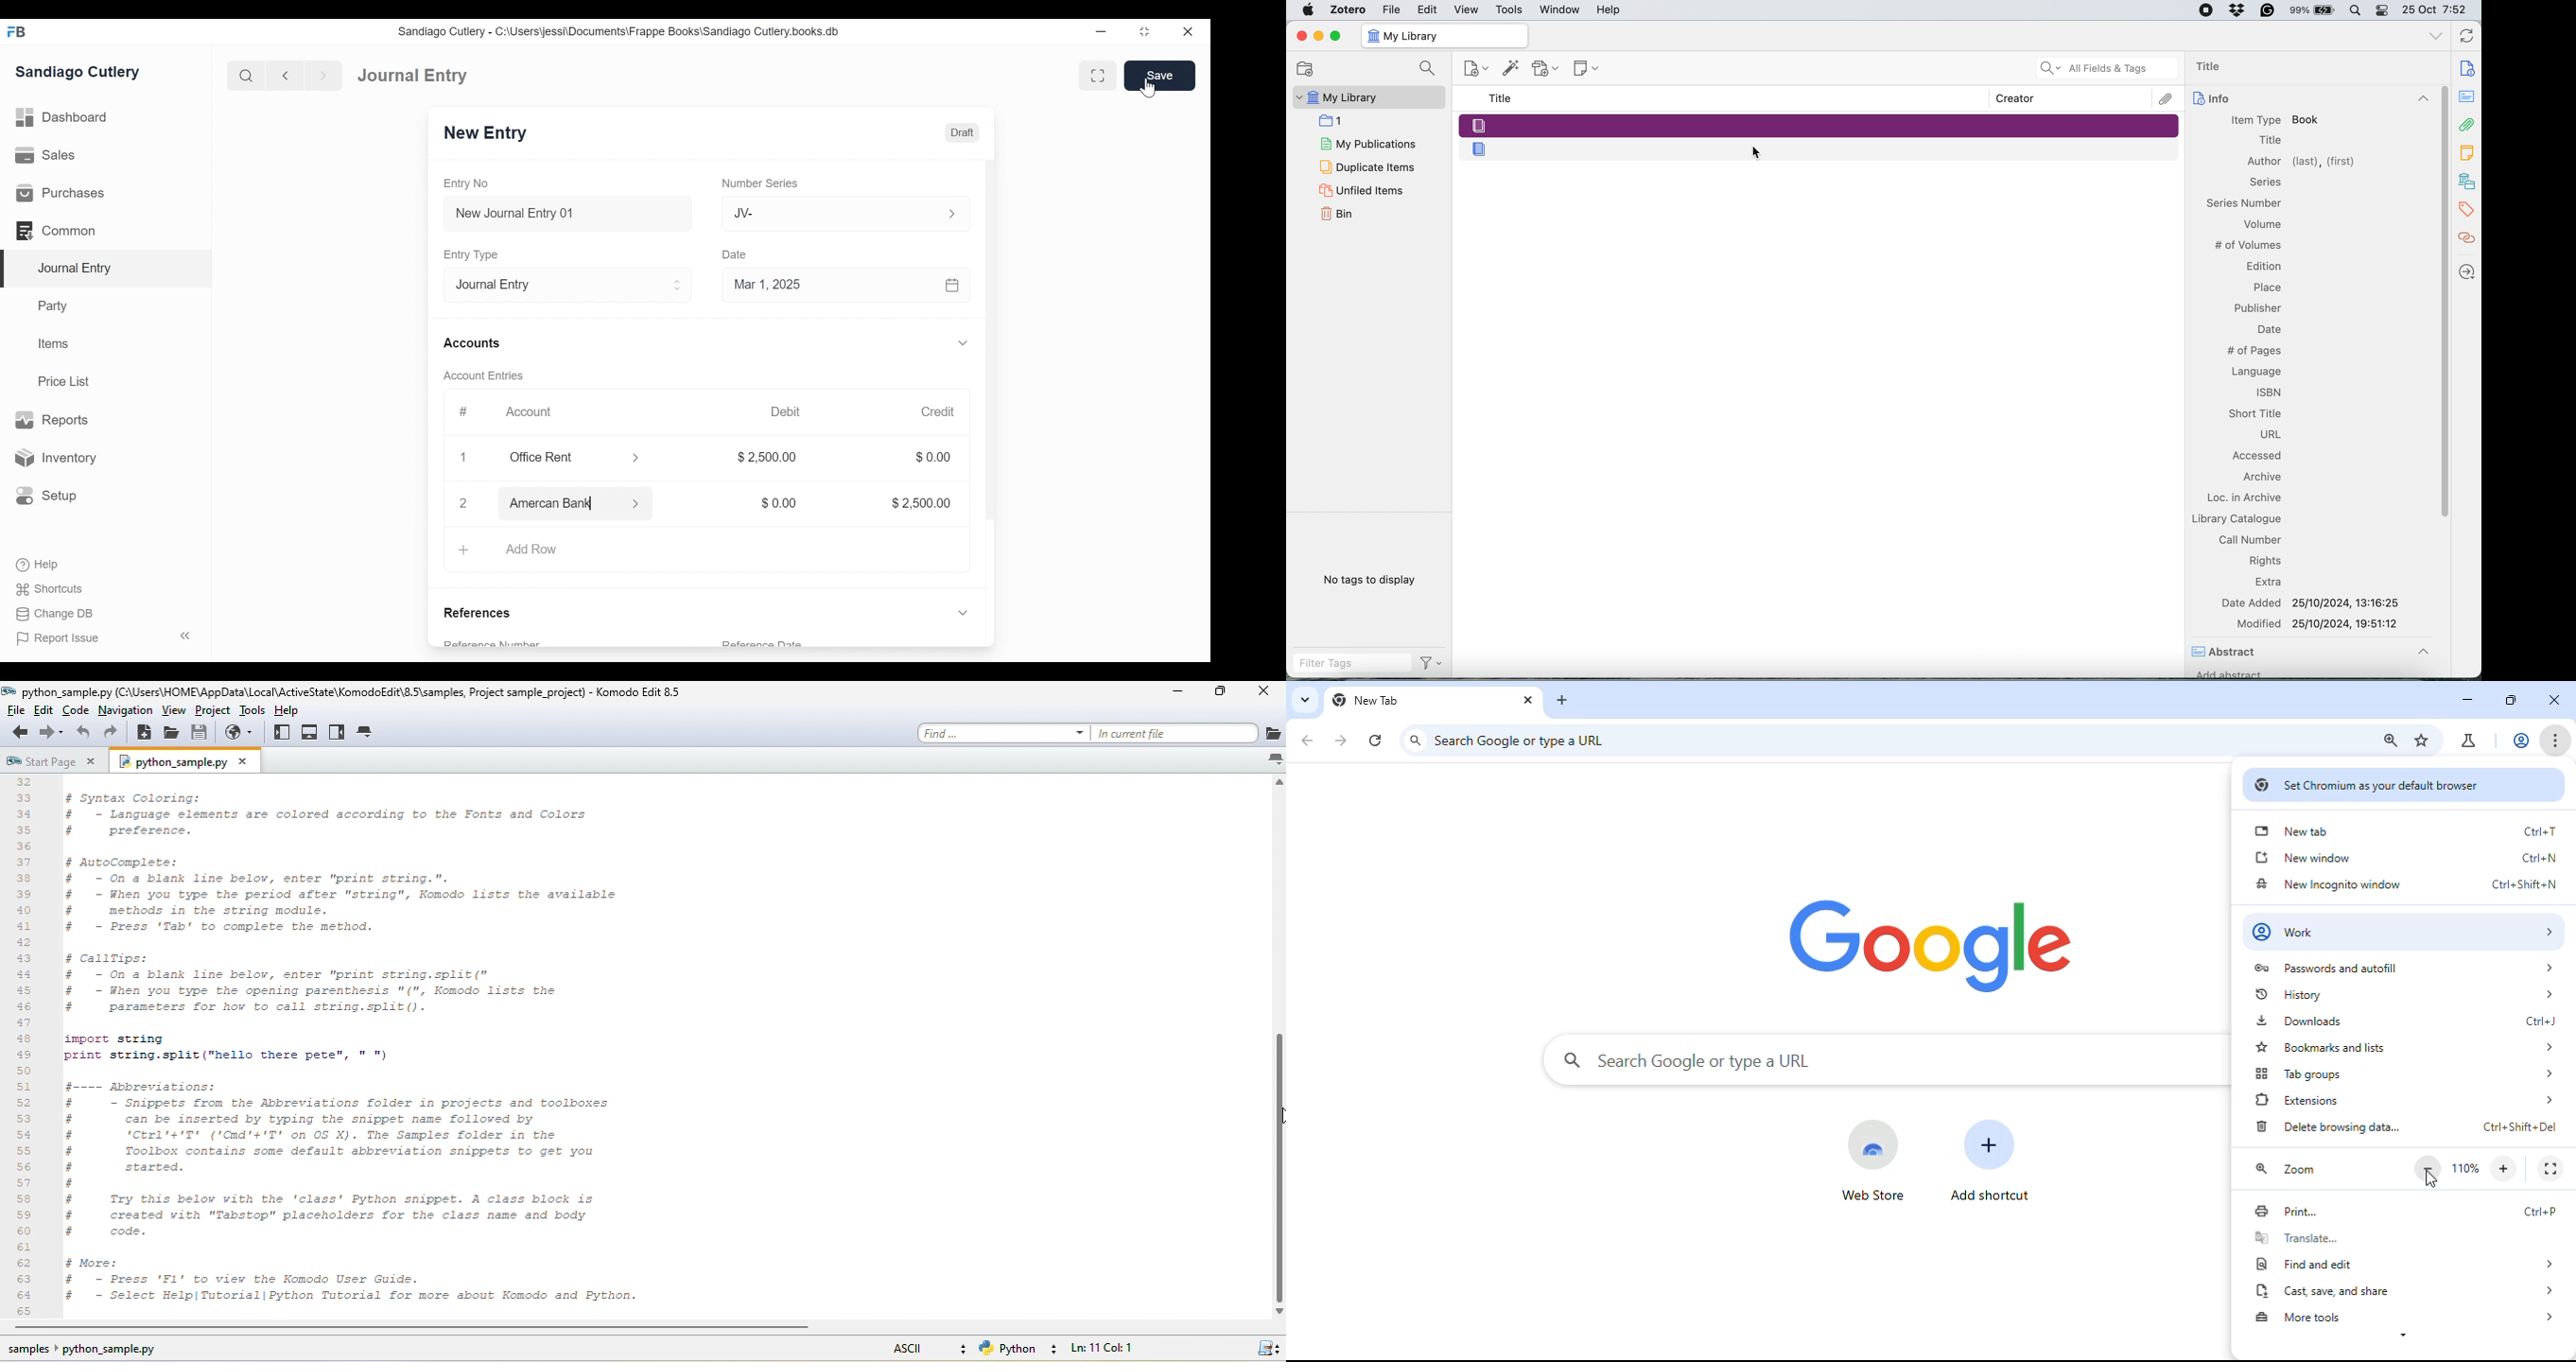  I want to click on password and autofill, so click(2402, 968).